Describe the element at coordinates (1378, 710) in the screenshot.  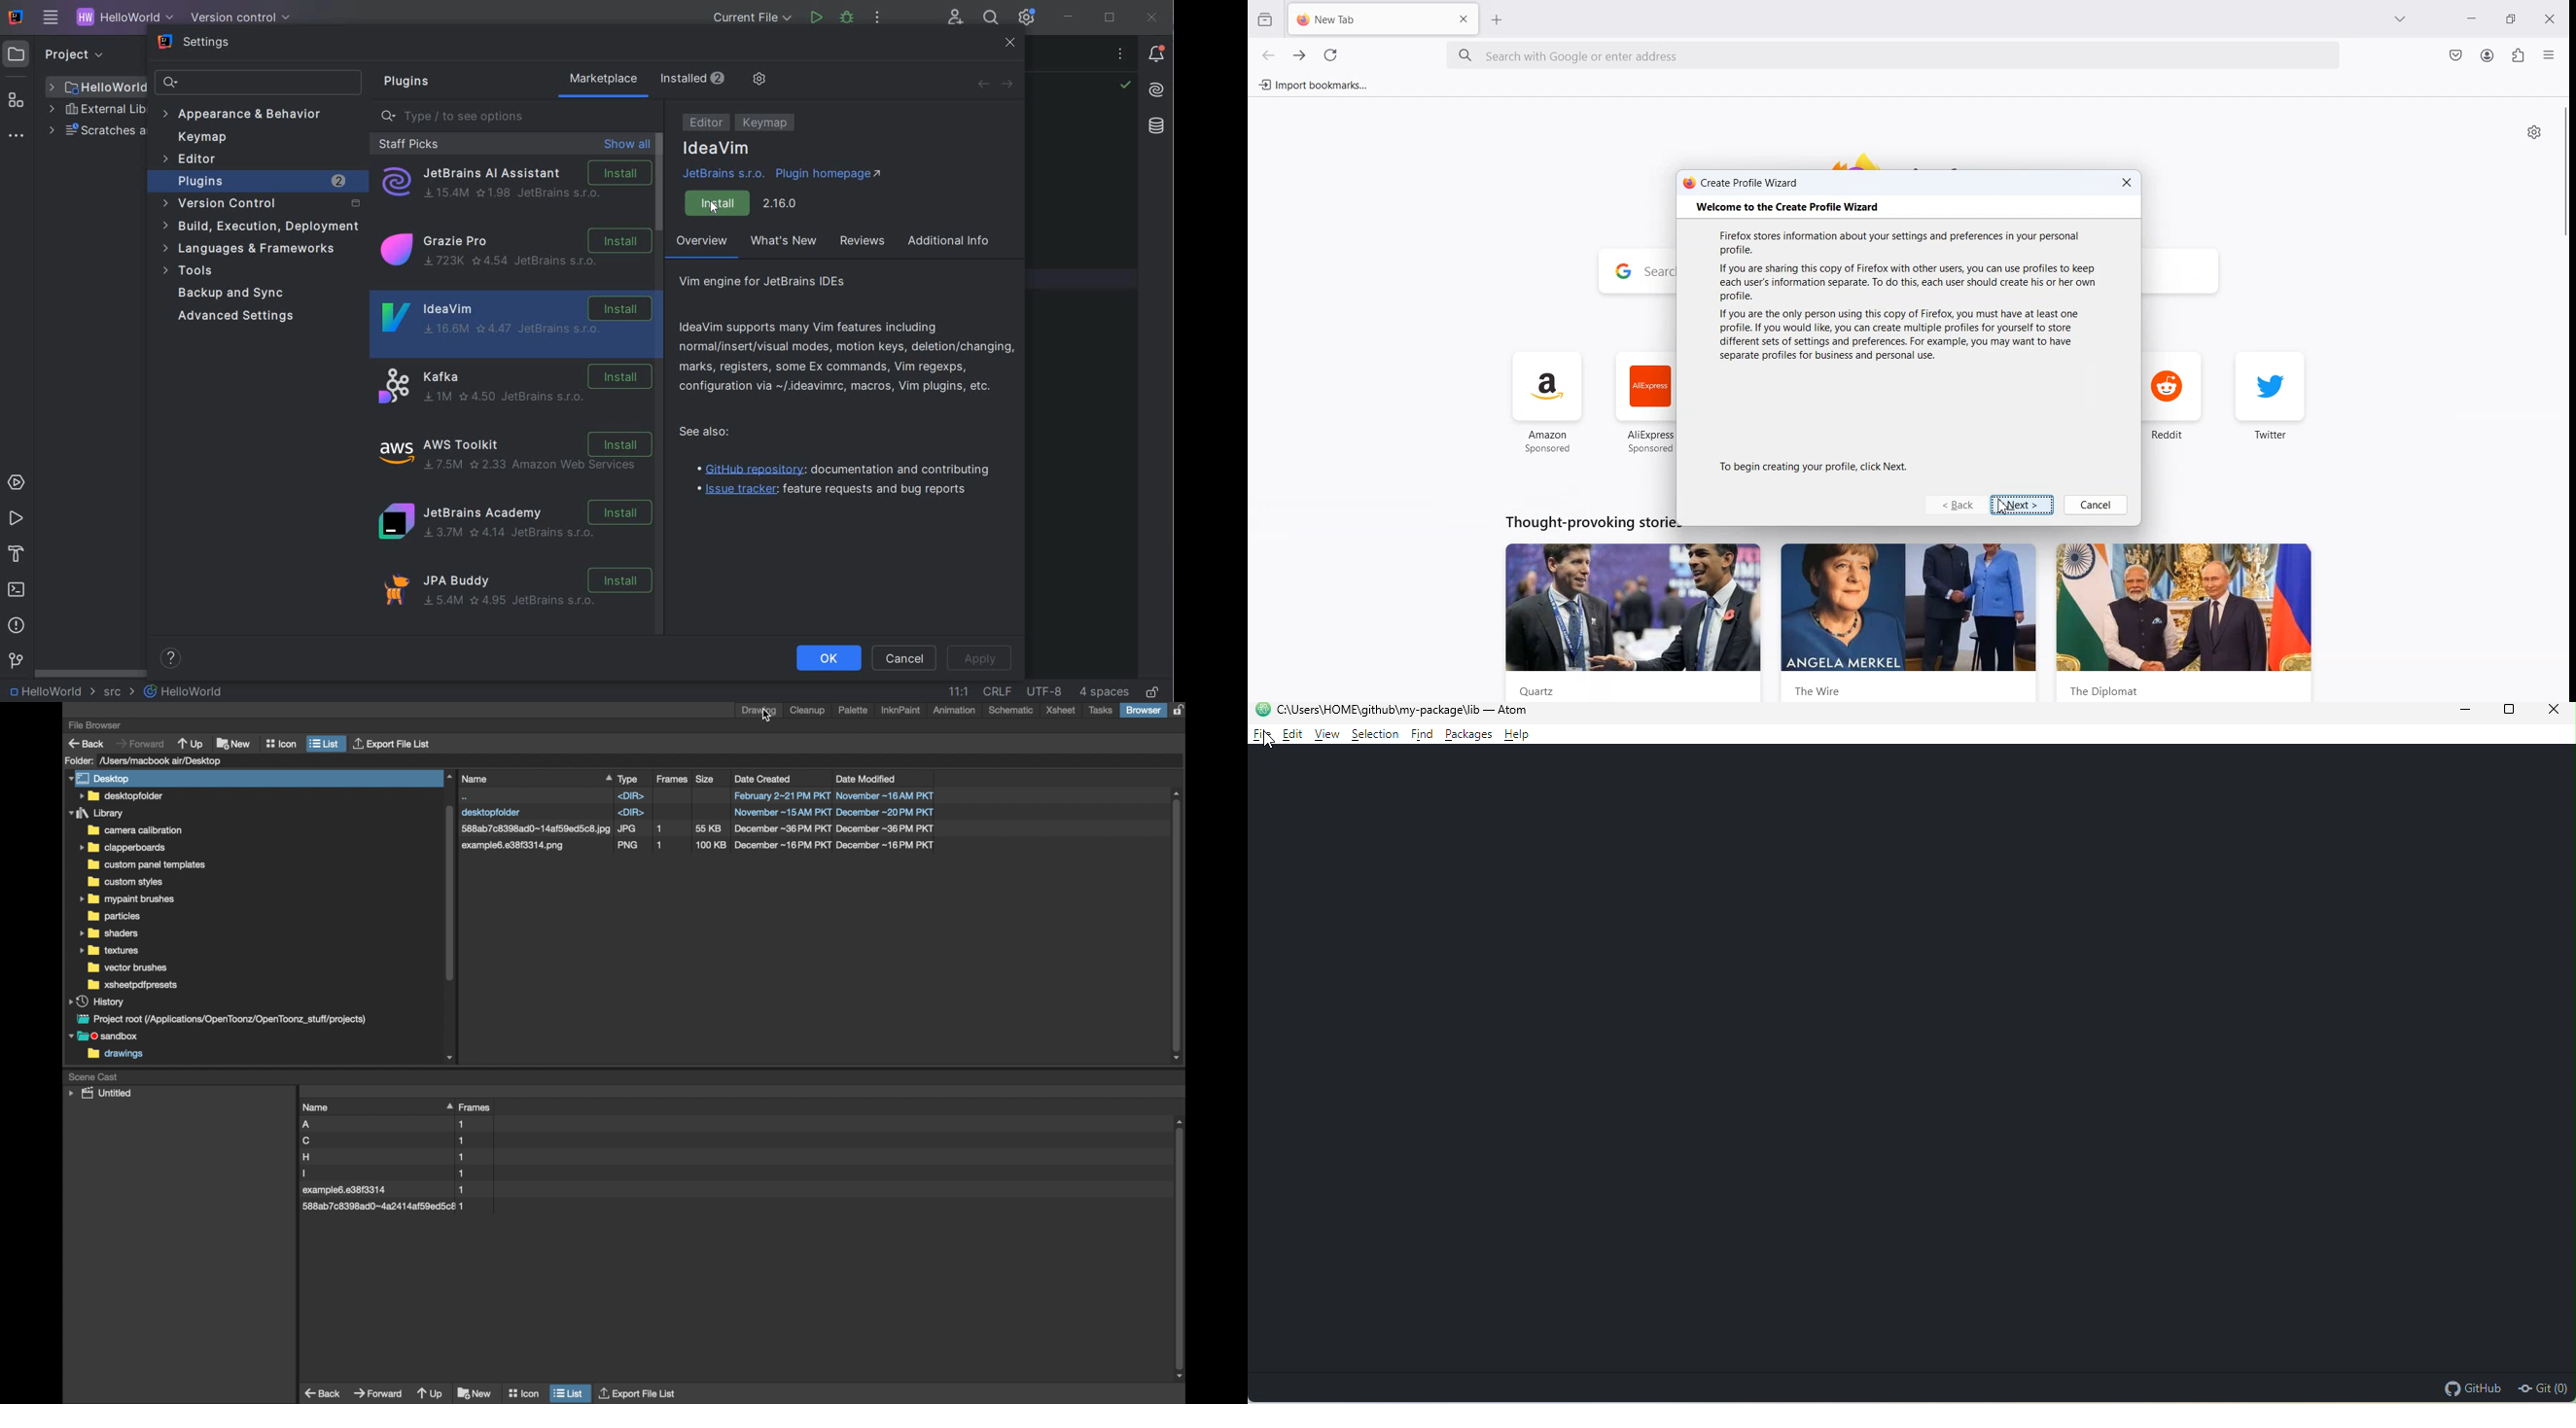
I see `directory path name` at that location.